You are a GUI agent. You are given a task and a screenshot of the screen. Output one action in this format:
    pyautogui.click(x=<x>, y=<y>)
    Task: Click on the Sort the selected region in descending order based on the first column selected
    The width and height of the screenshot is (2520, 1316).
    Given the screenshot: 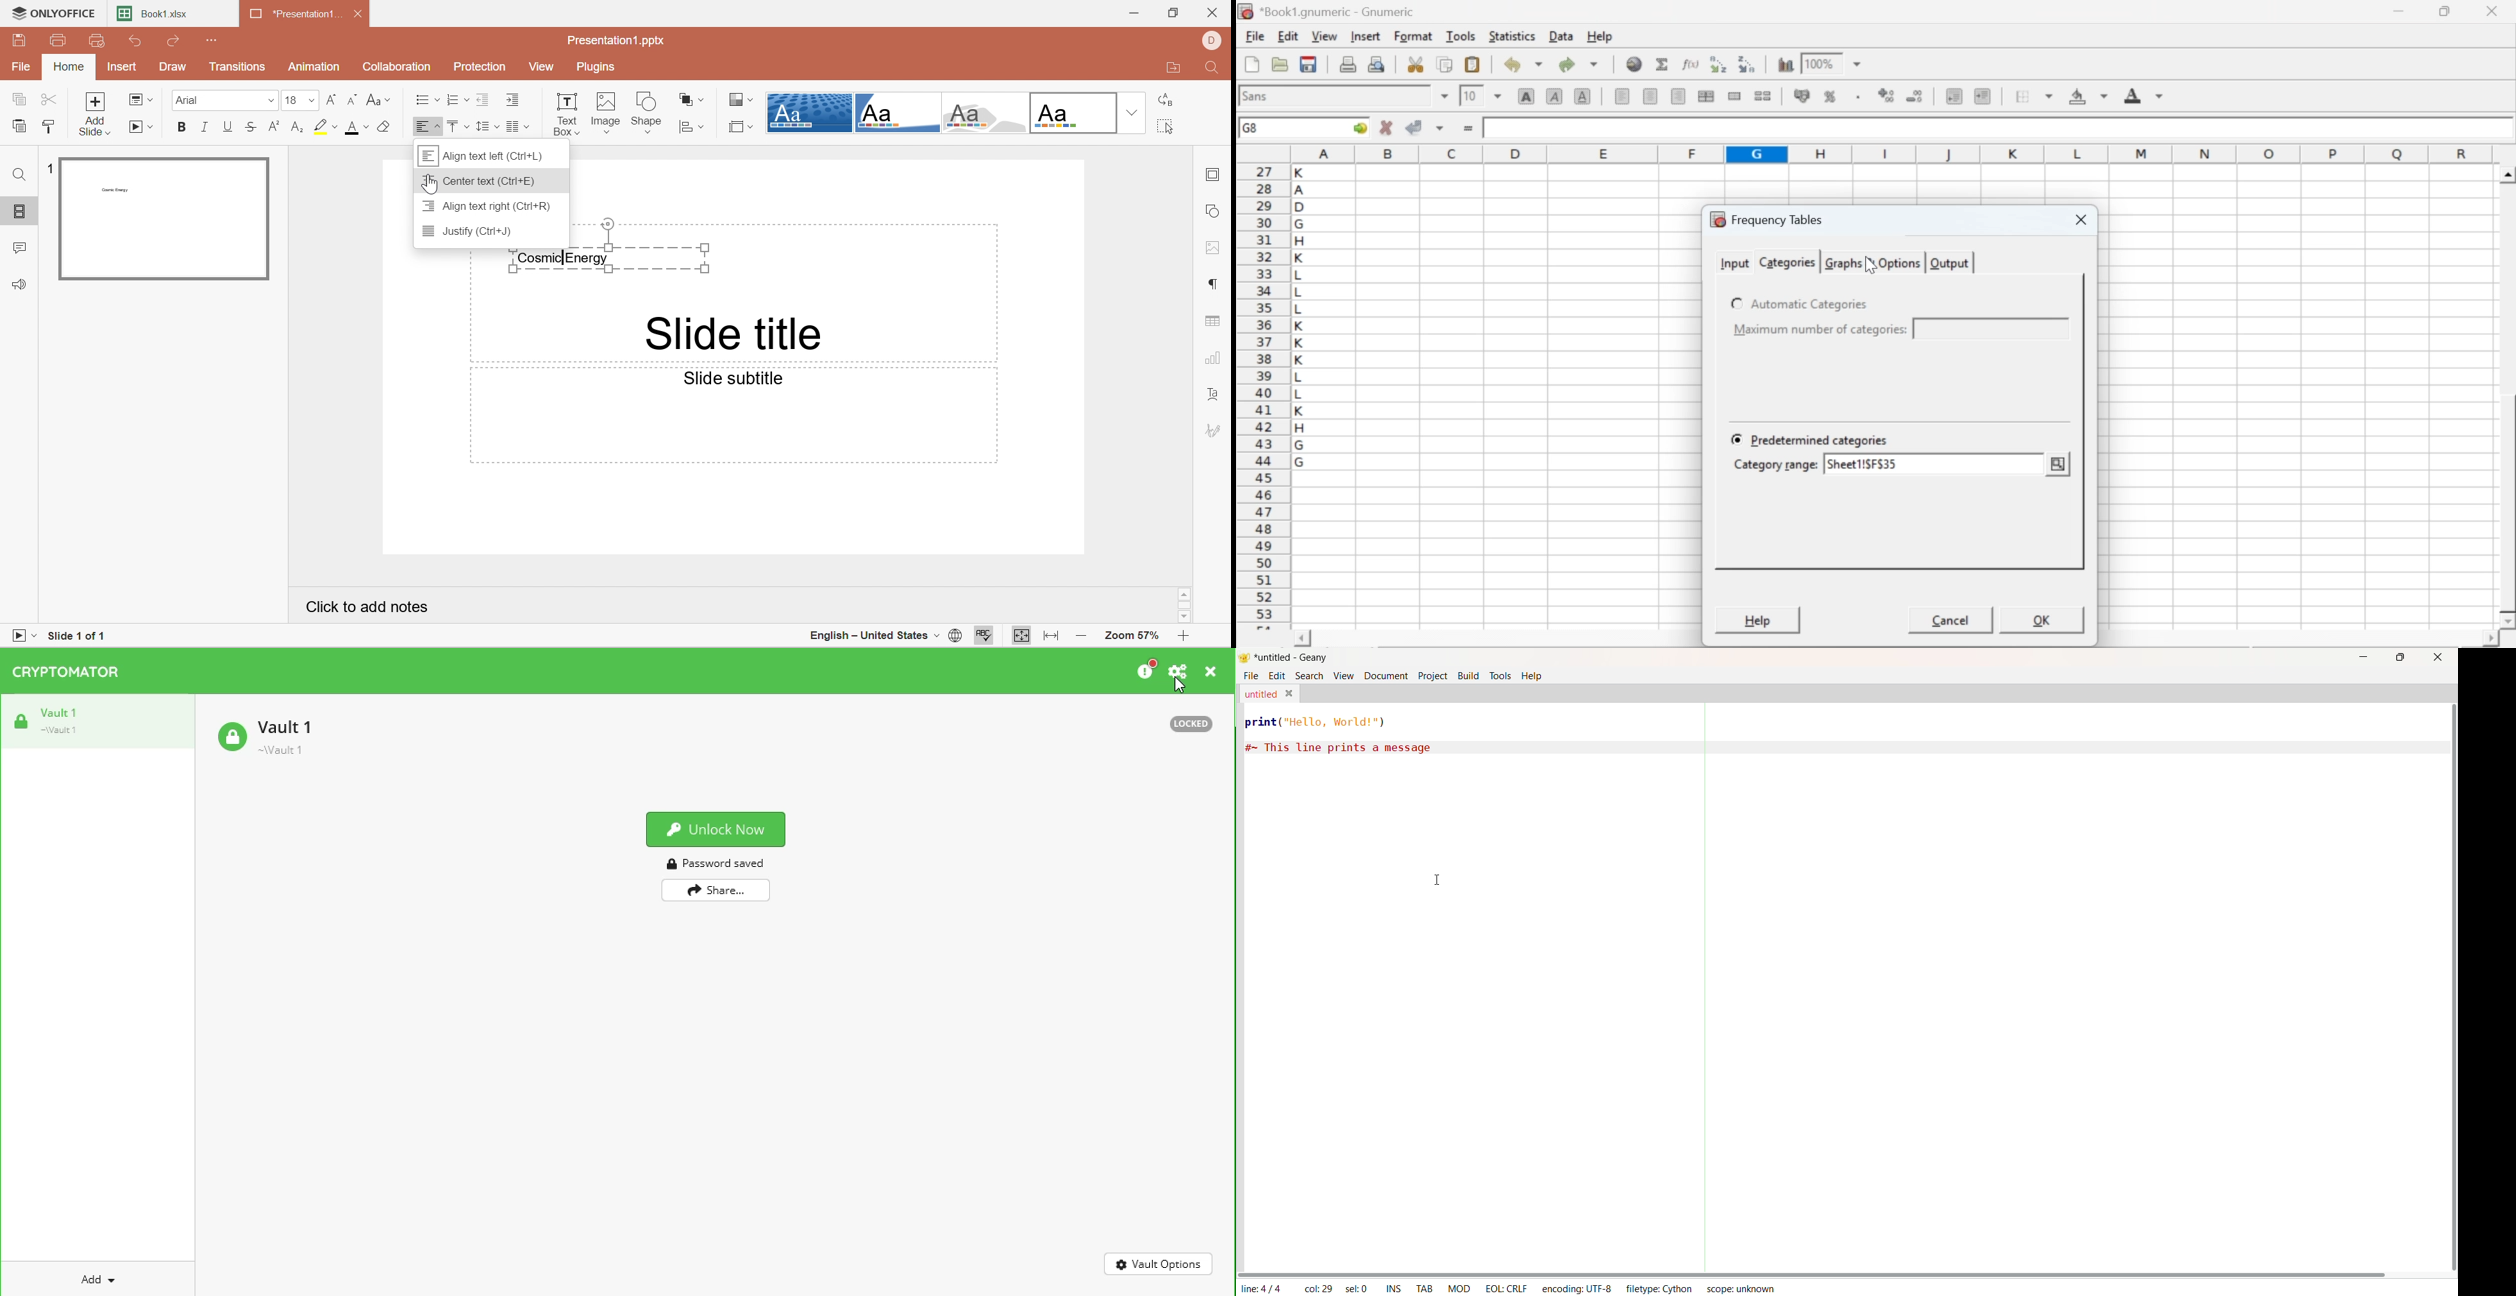 What is the action you would take?
    pyautogui.click(x=1748, y=62)
    